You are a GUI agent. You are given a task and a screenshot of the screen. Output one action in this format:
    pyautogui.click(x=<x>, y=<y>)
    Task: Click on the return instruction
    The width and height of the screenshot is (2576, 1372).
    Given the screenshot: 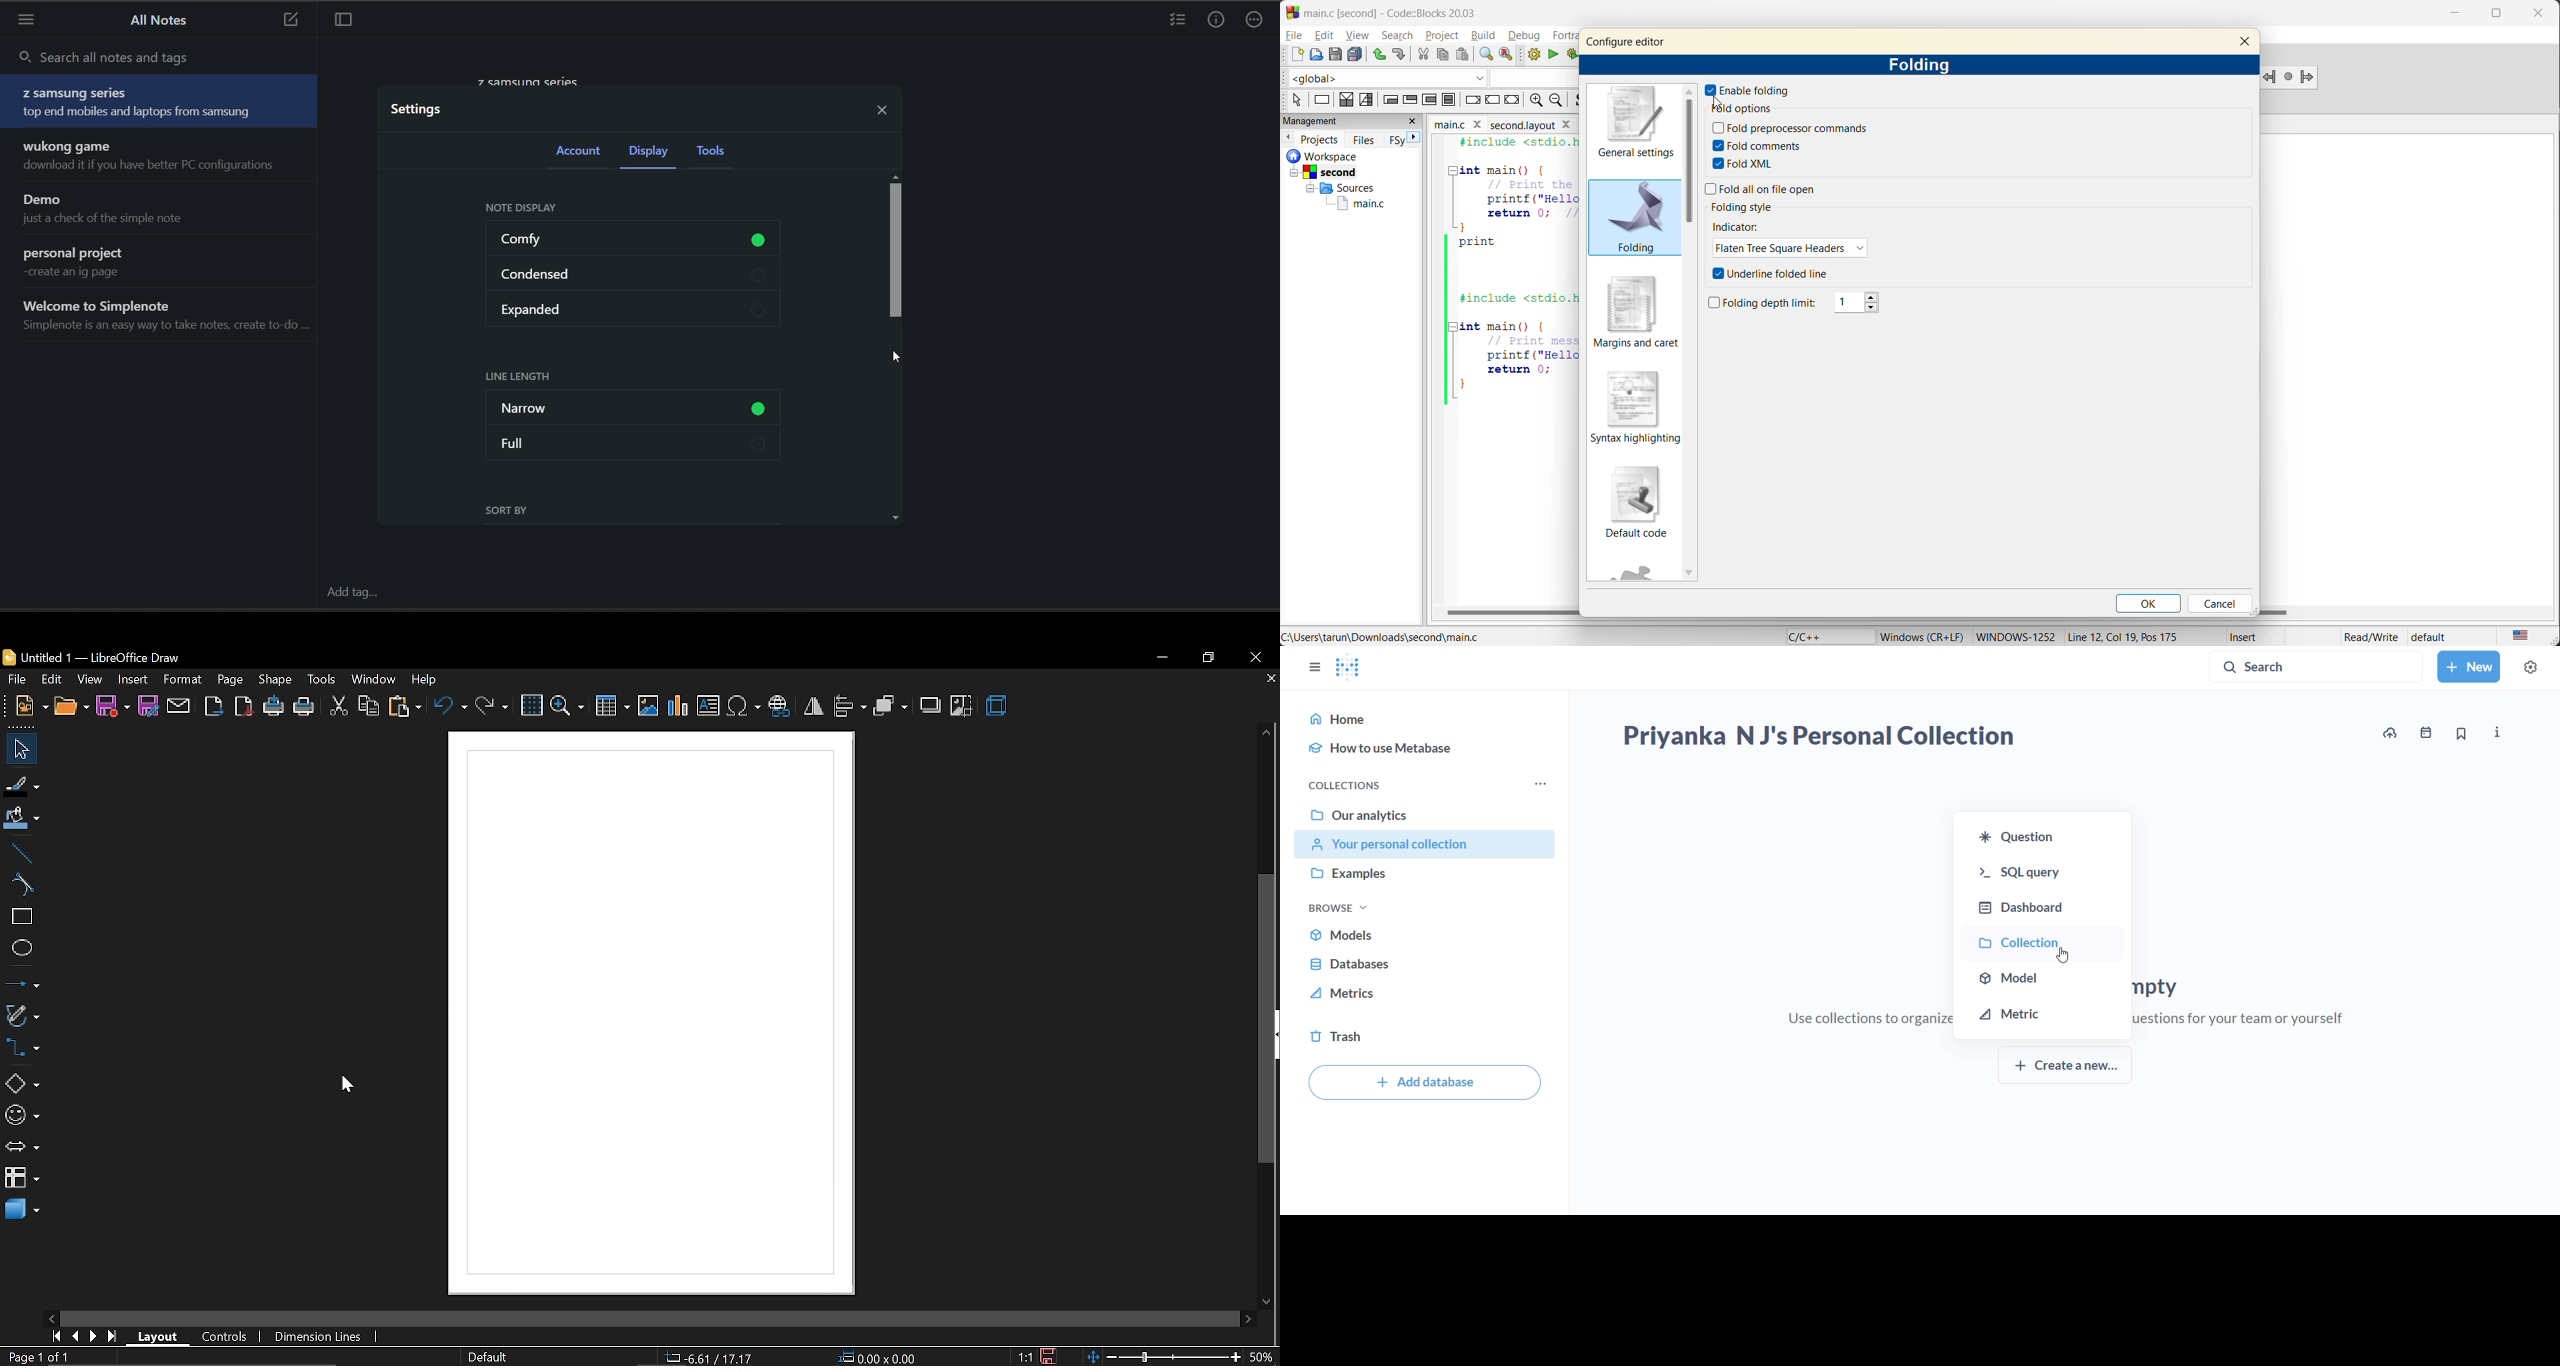 What is the action you would take?
    pyautogui.click(x=1512, y=102)
    